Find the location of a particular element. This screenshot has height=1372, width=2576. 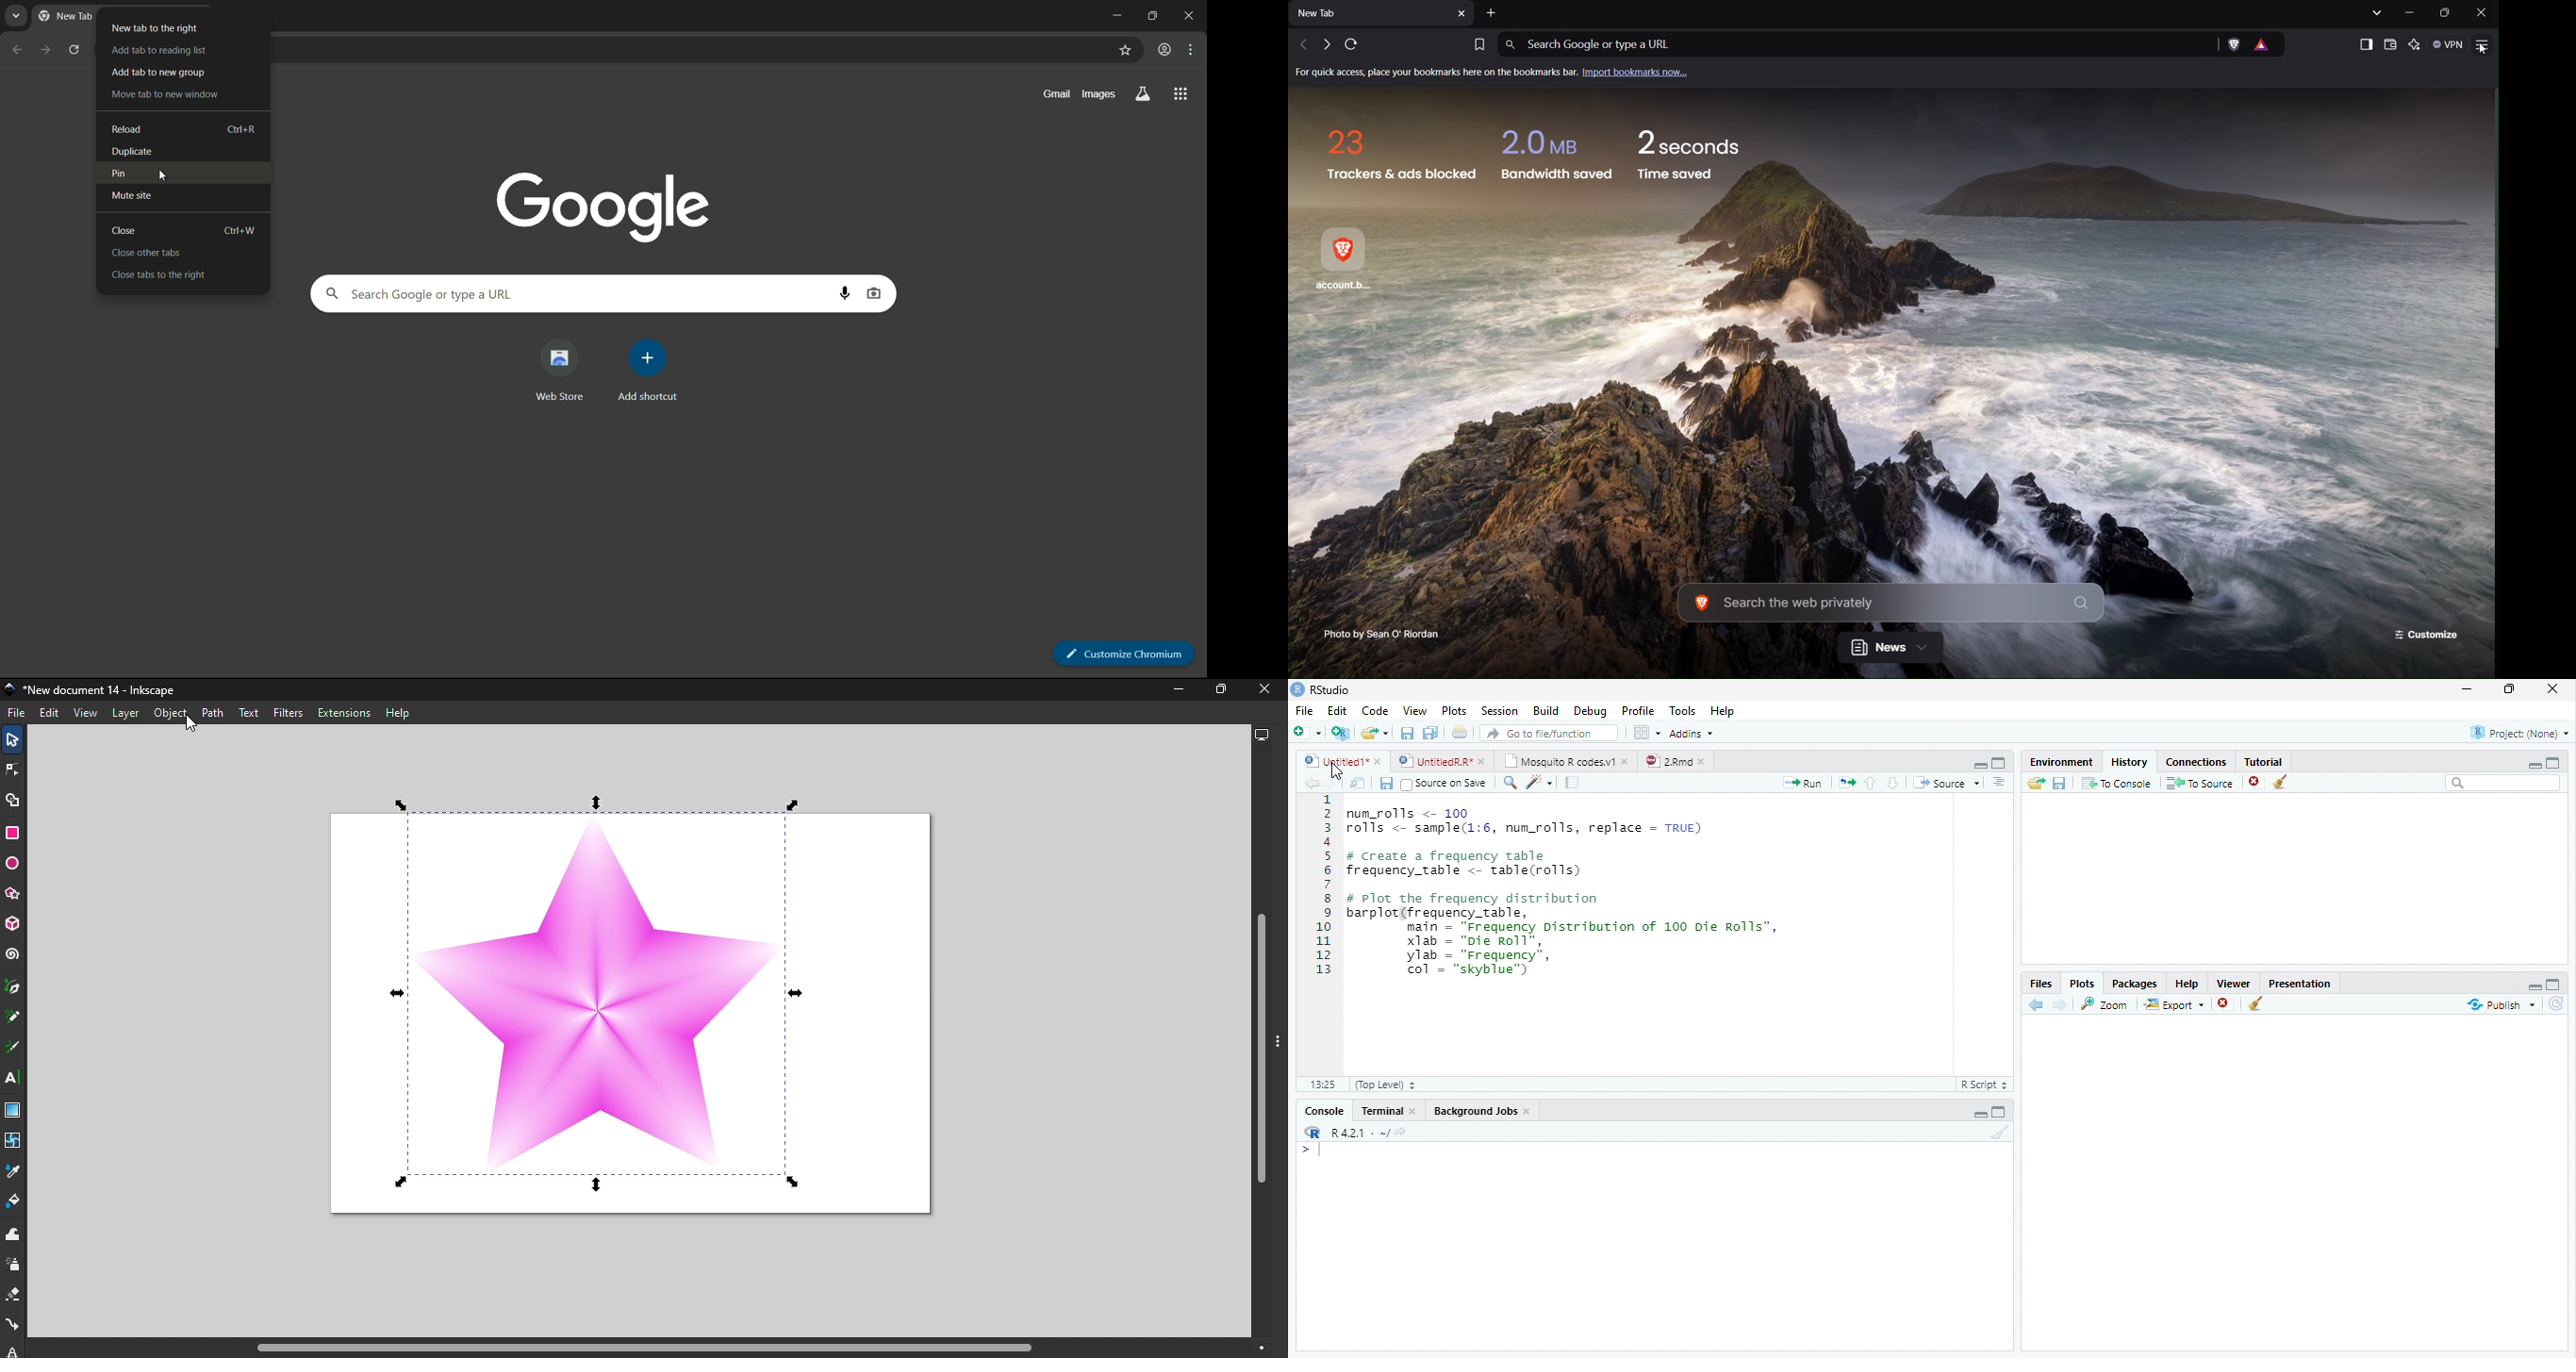

Ellipse/Arc tool is located at coordinates (14, 867).